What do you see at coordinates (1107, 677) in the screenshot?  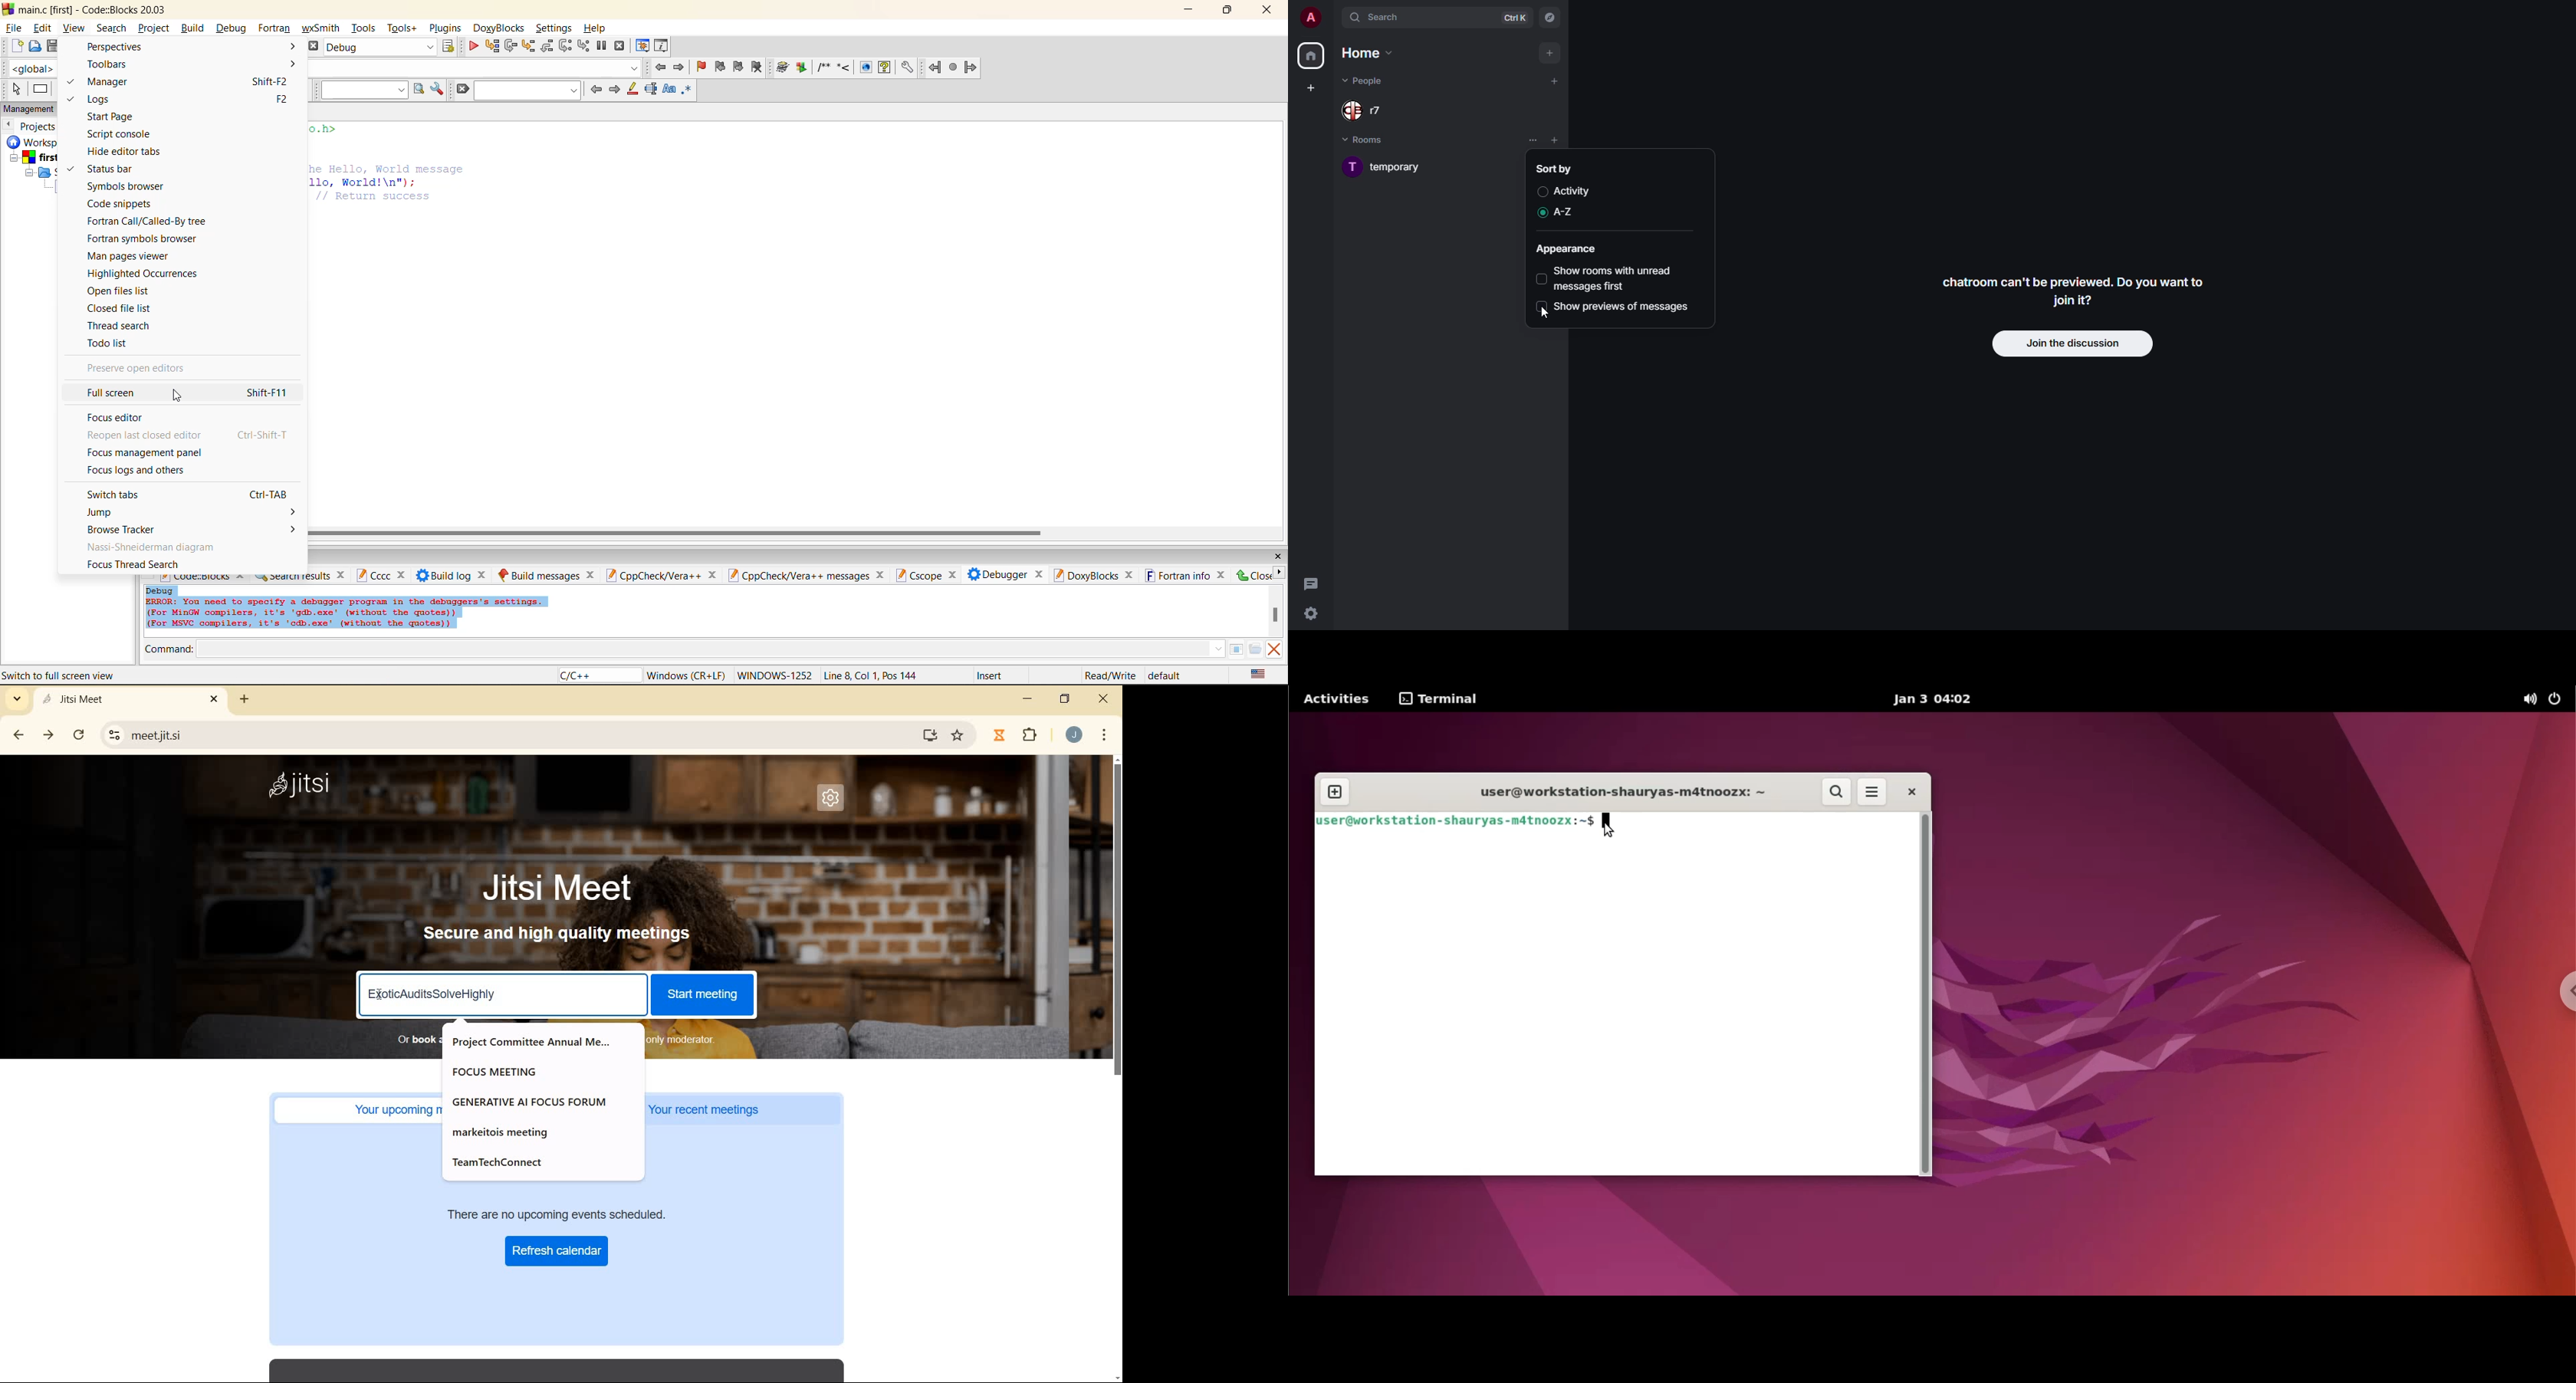 I see `Read/Write` at bounding box center [1107, 677].